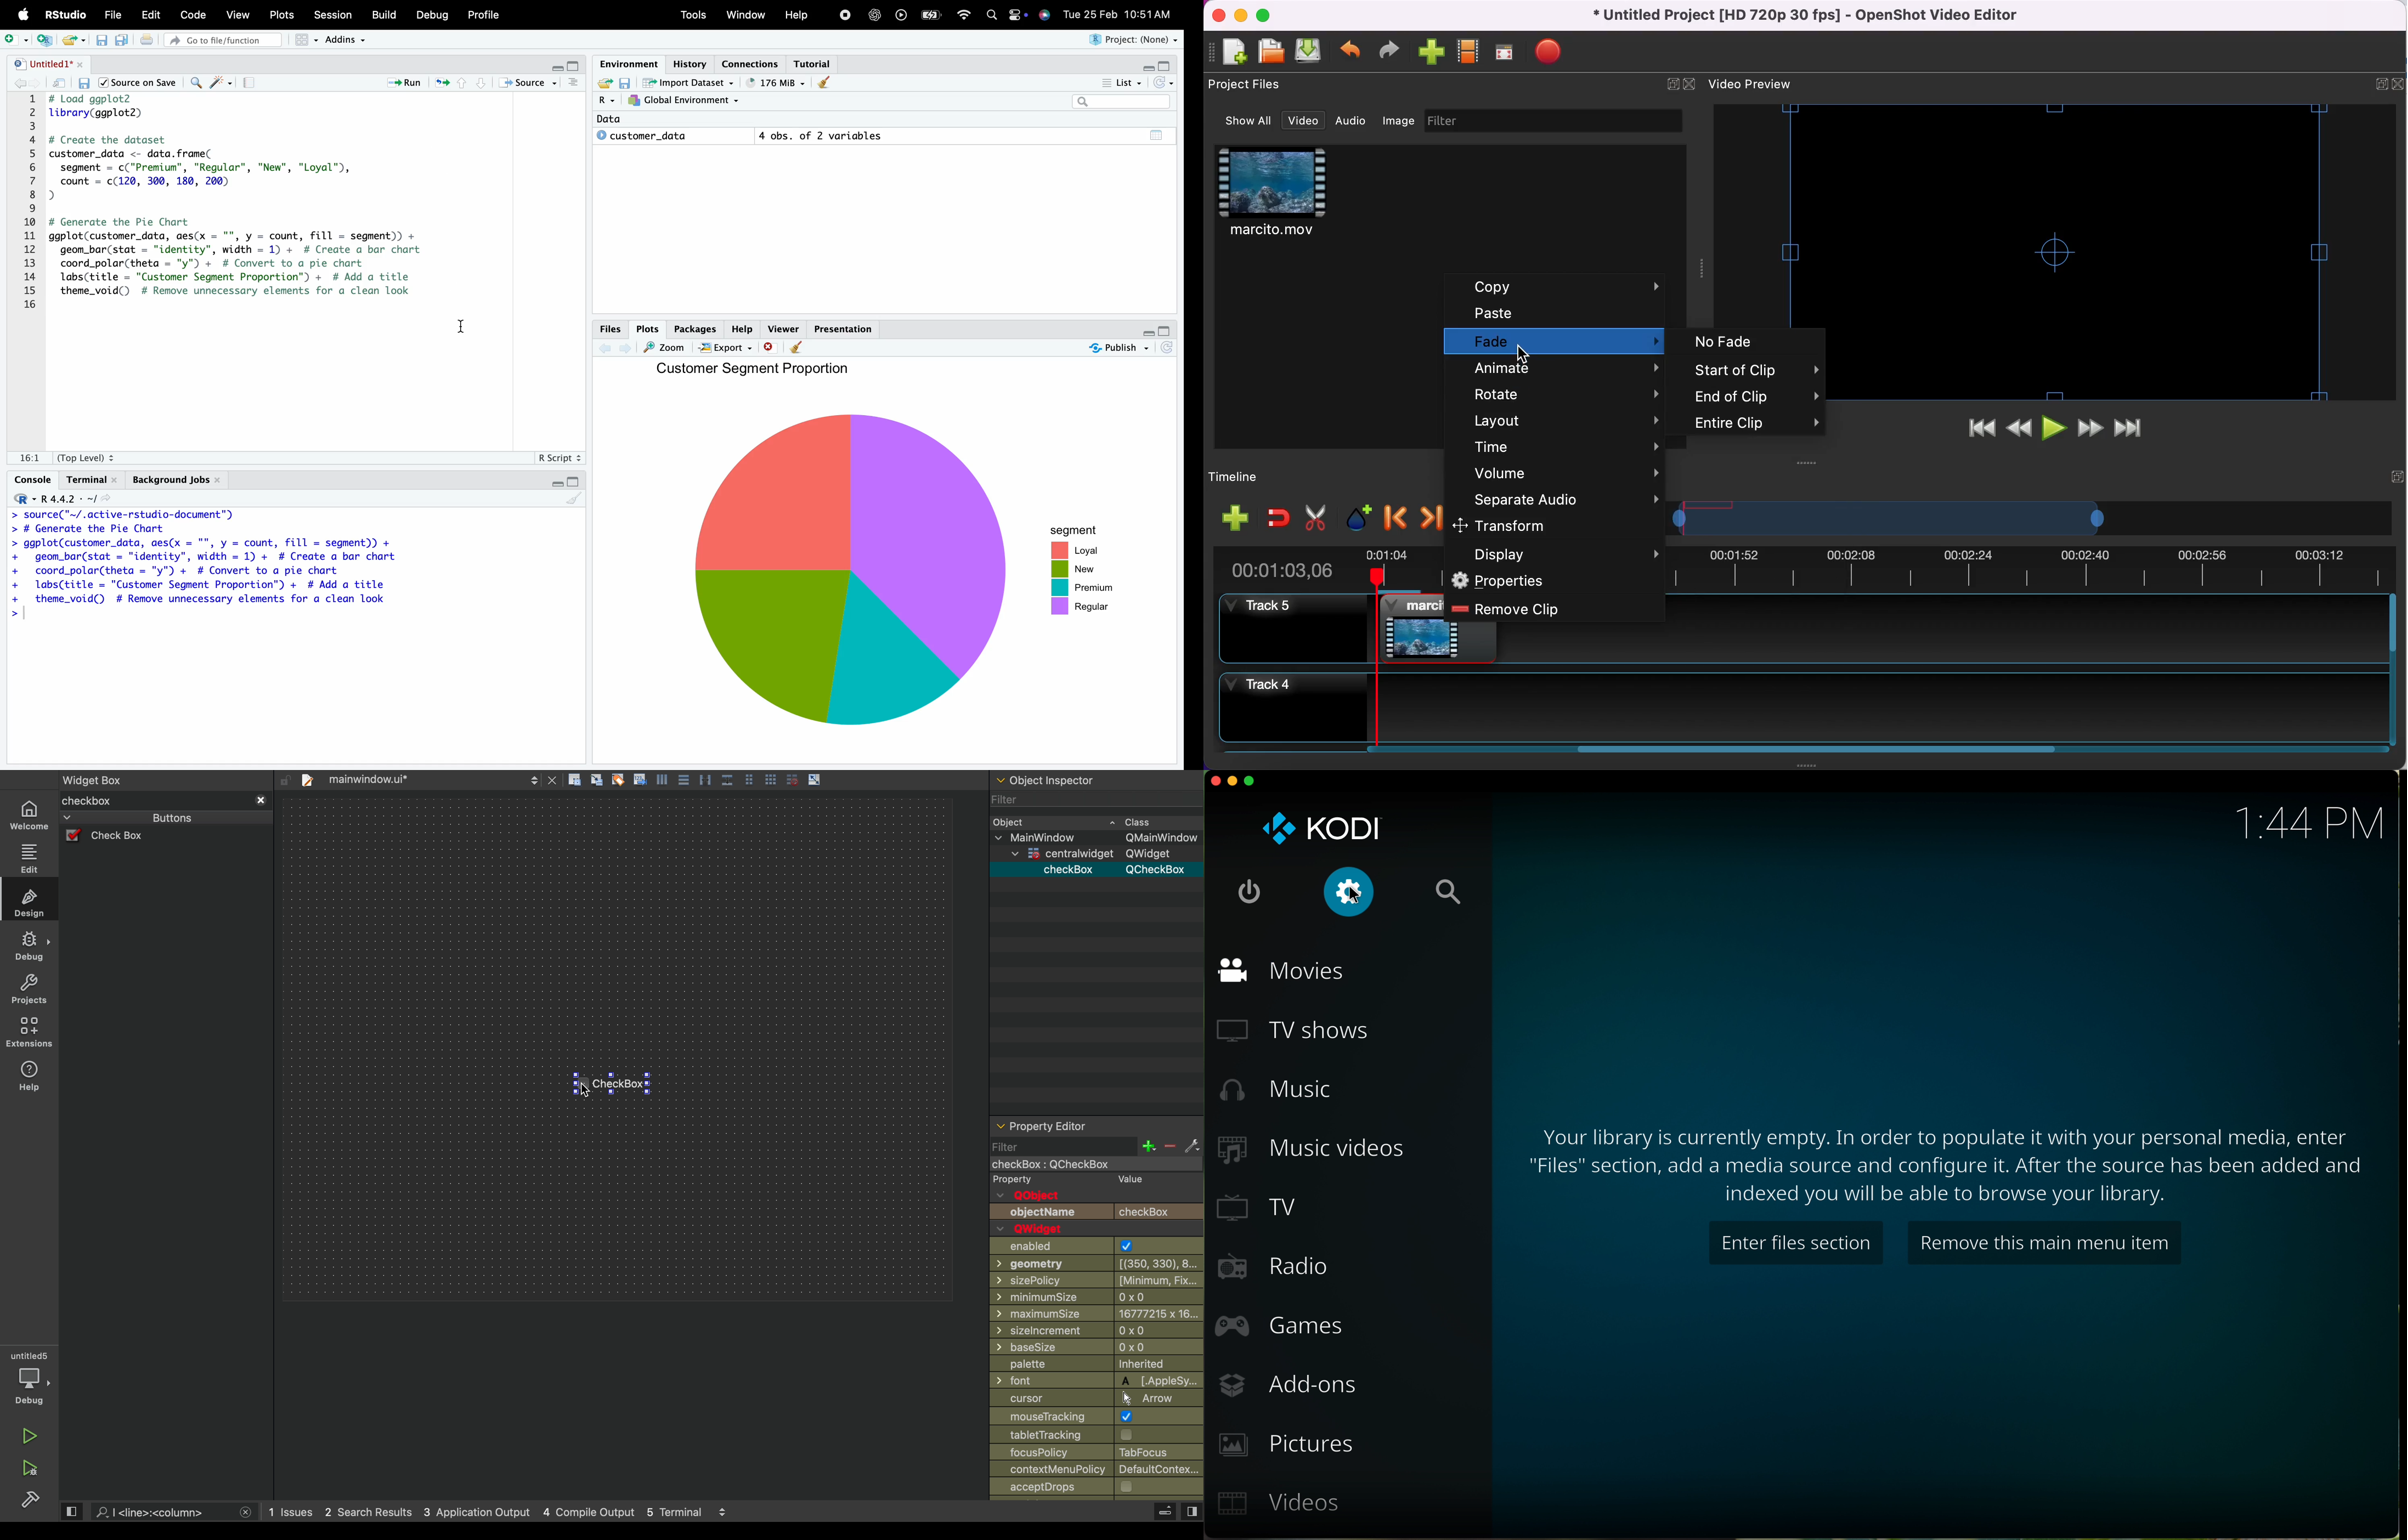 This screenshot has width=2408, height=1540. What do you see at coordinates (85, 86) in the screenshot?
I see `save script` at bounding box center [85, 86].